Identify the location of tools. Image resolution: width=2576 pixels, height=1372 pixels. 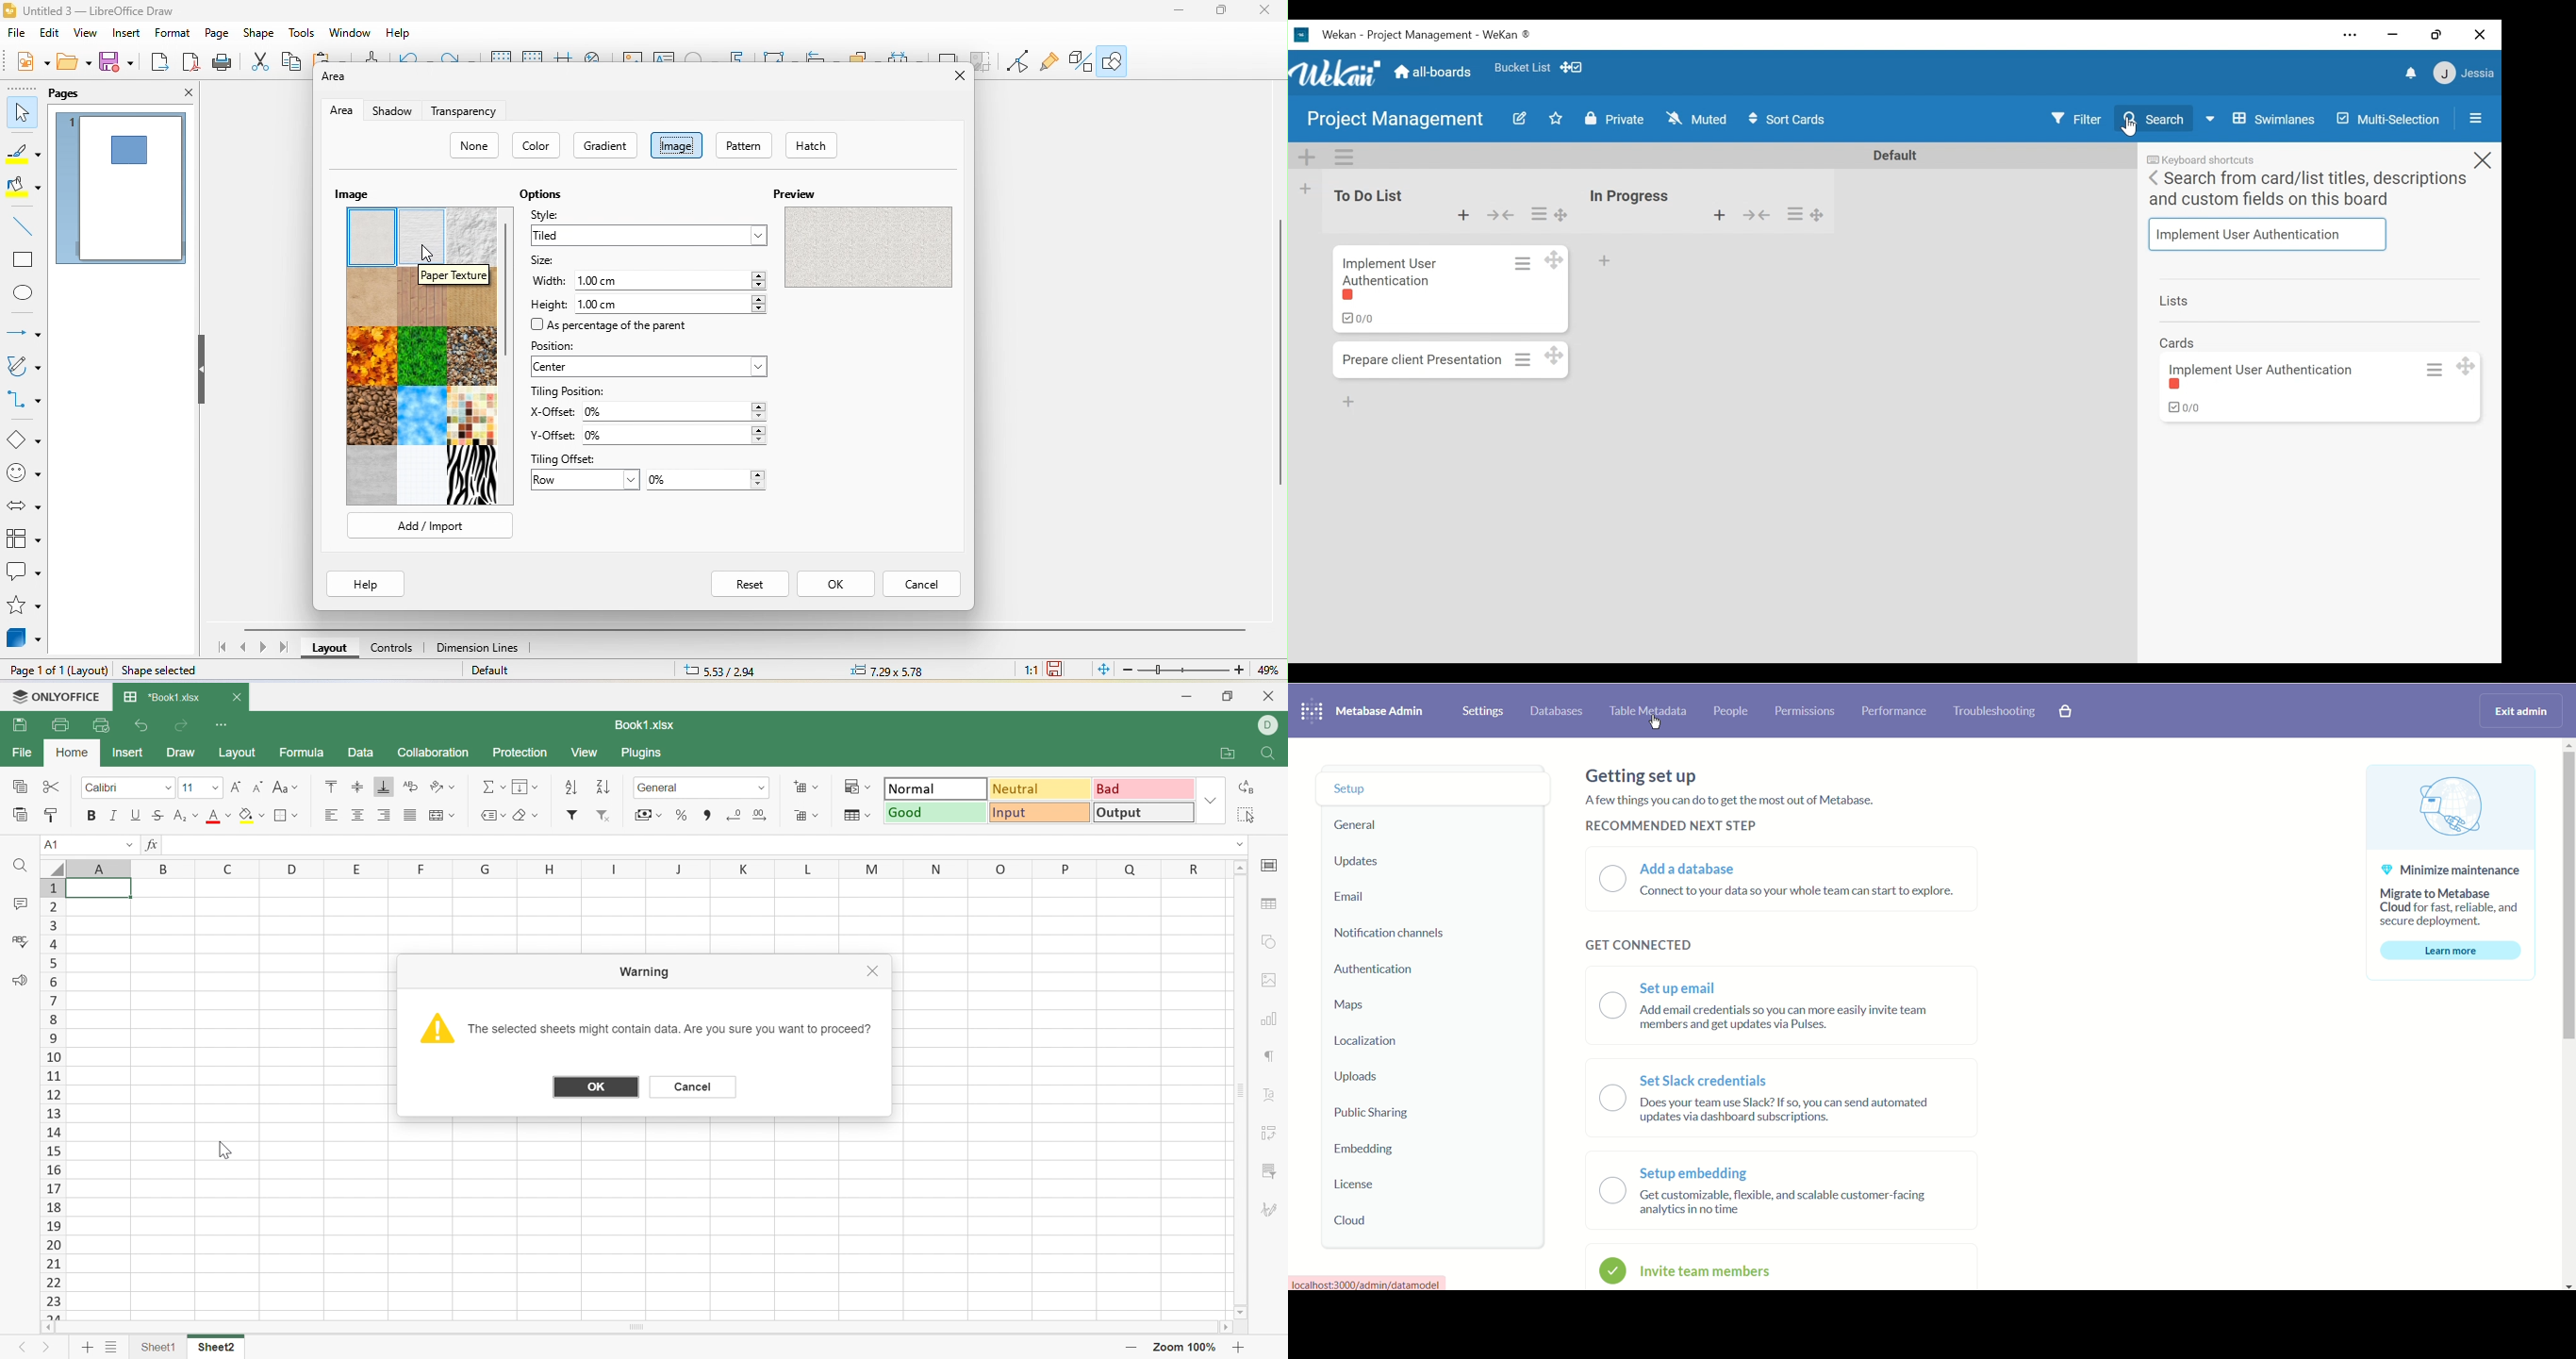
(304, 34).